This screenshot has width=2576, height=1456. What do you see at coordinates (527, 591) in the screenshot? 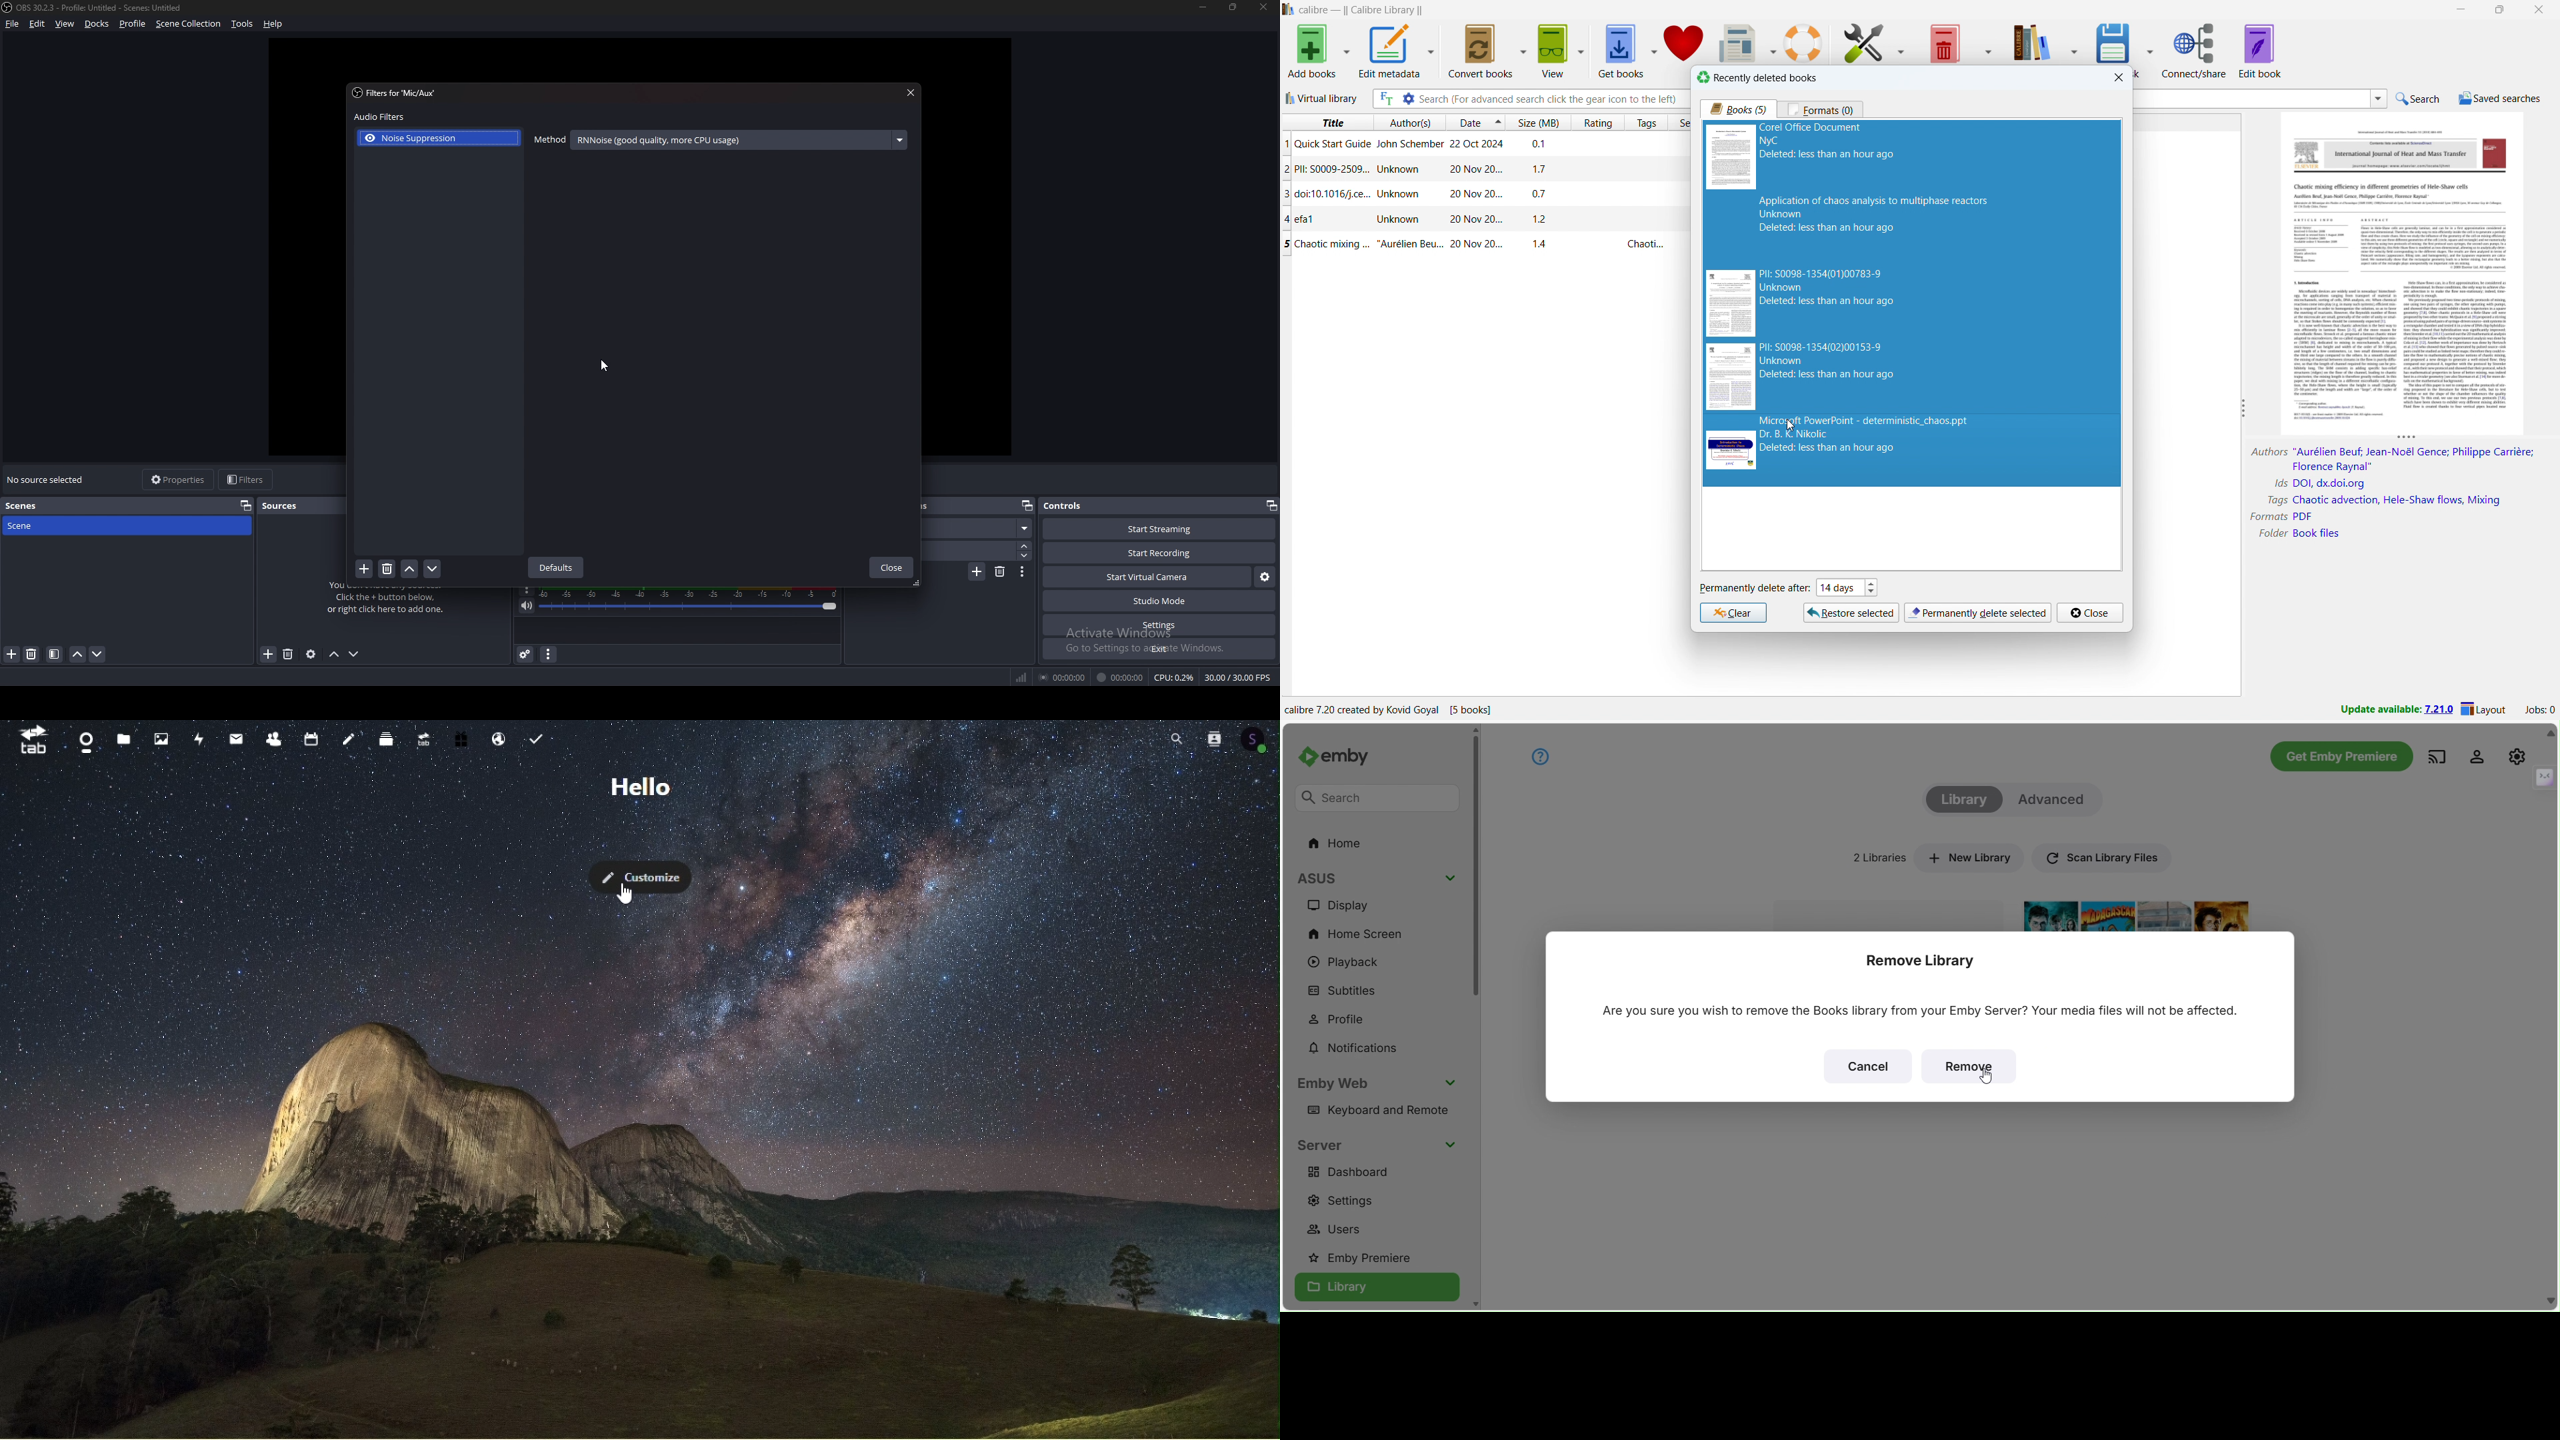
I see `options` at bounding box center [527, 591].